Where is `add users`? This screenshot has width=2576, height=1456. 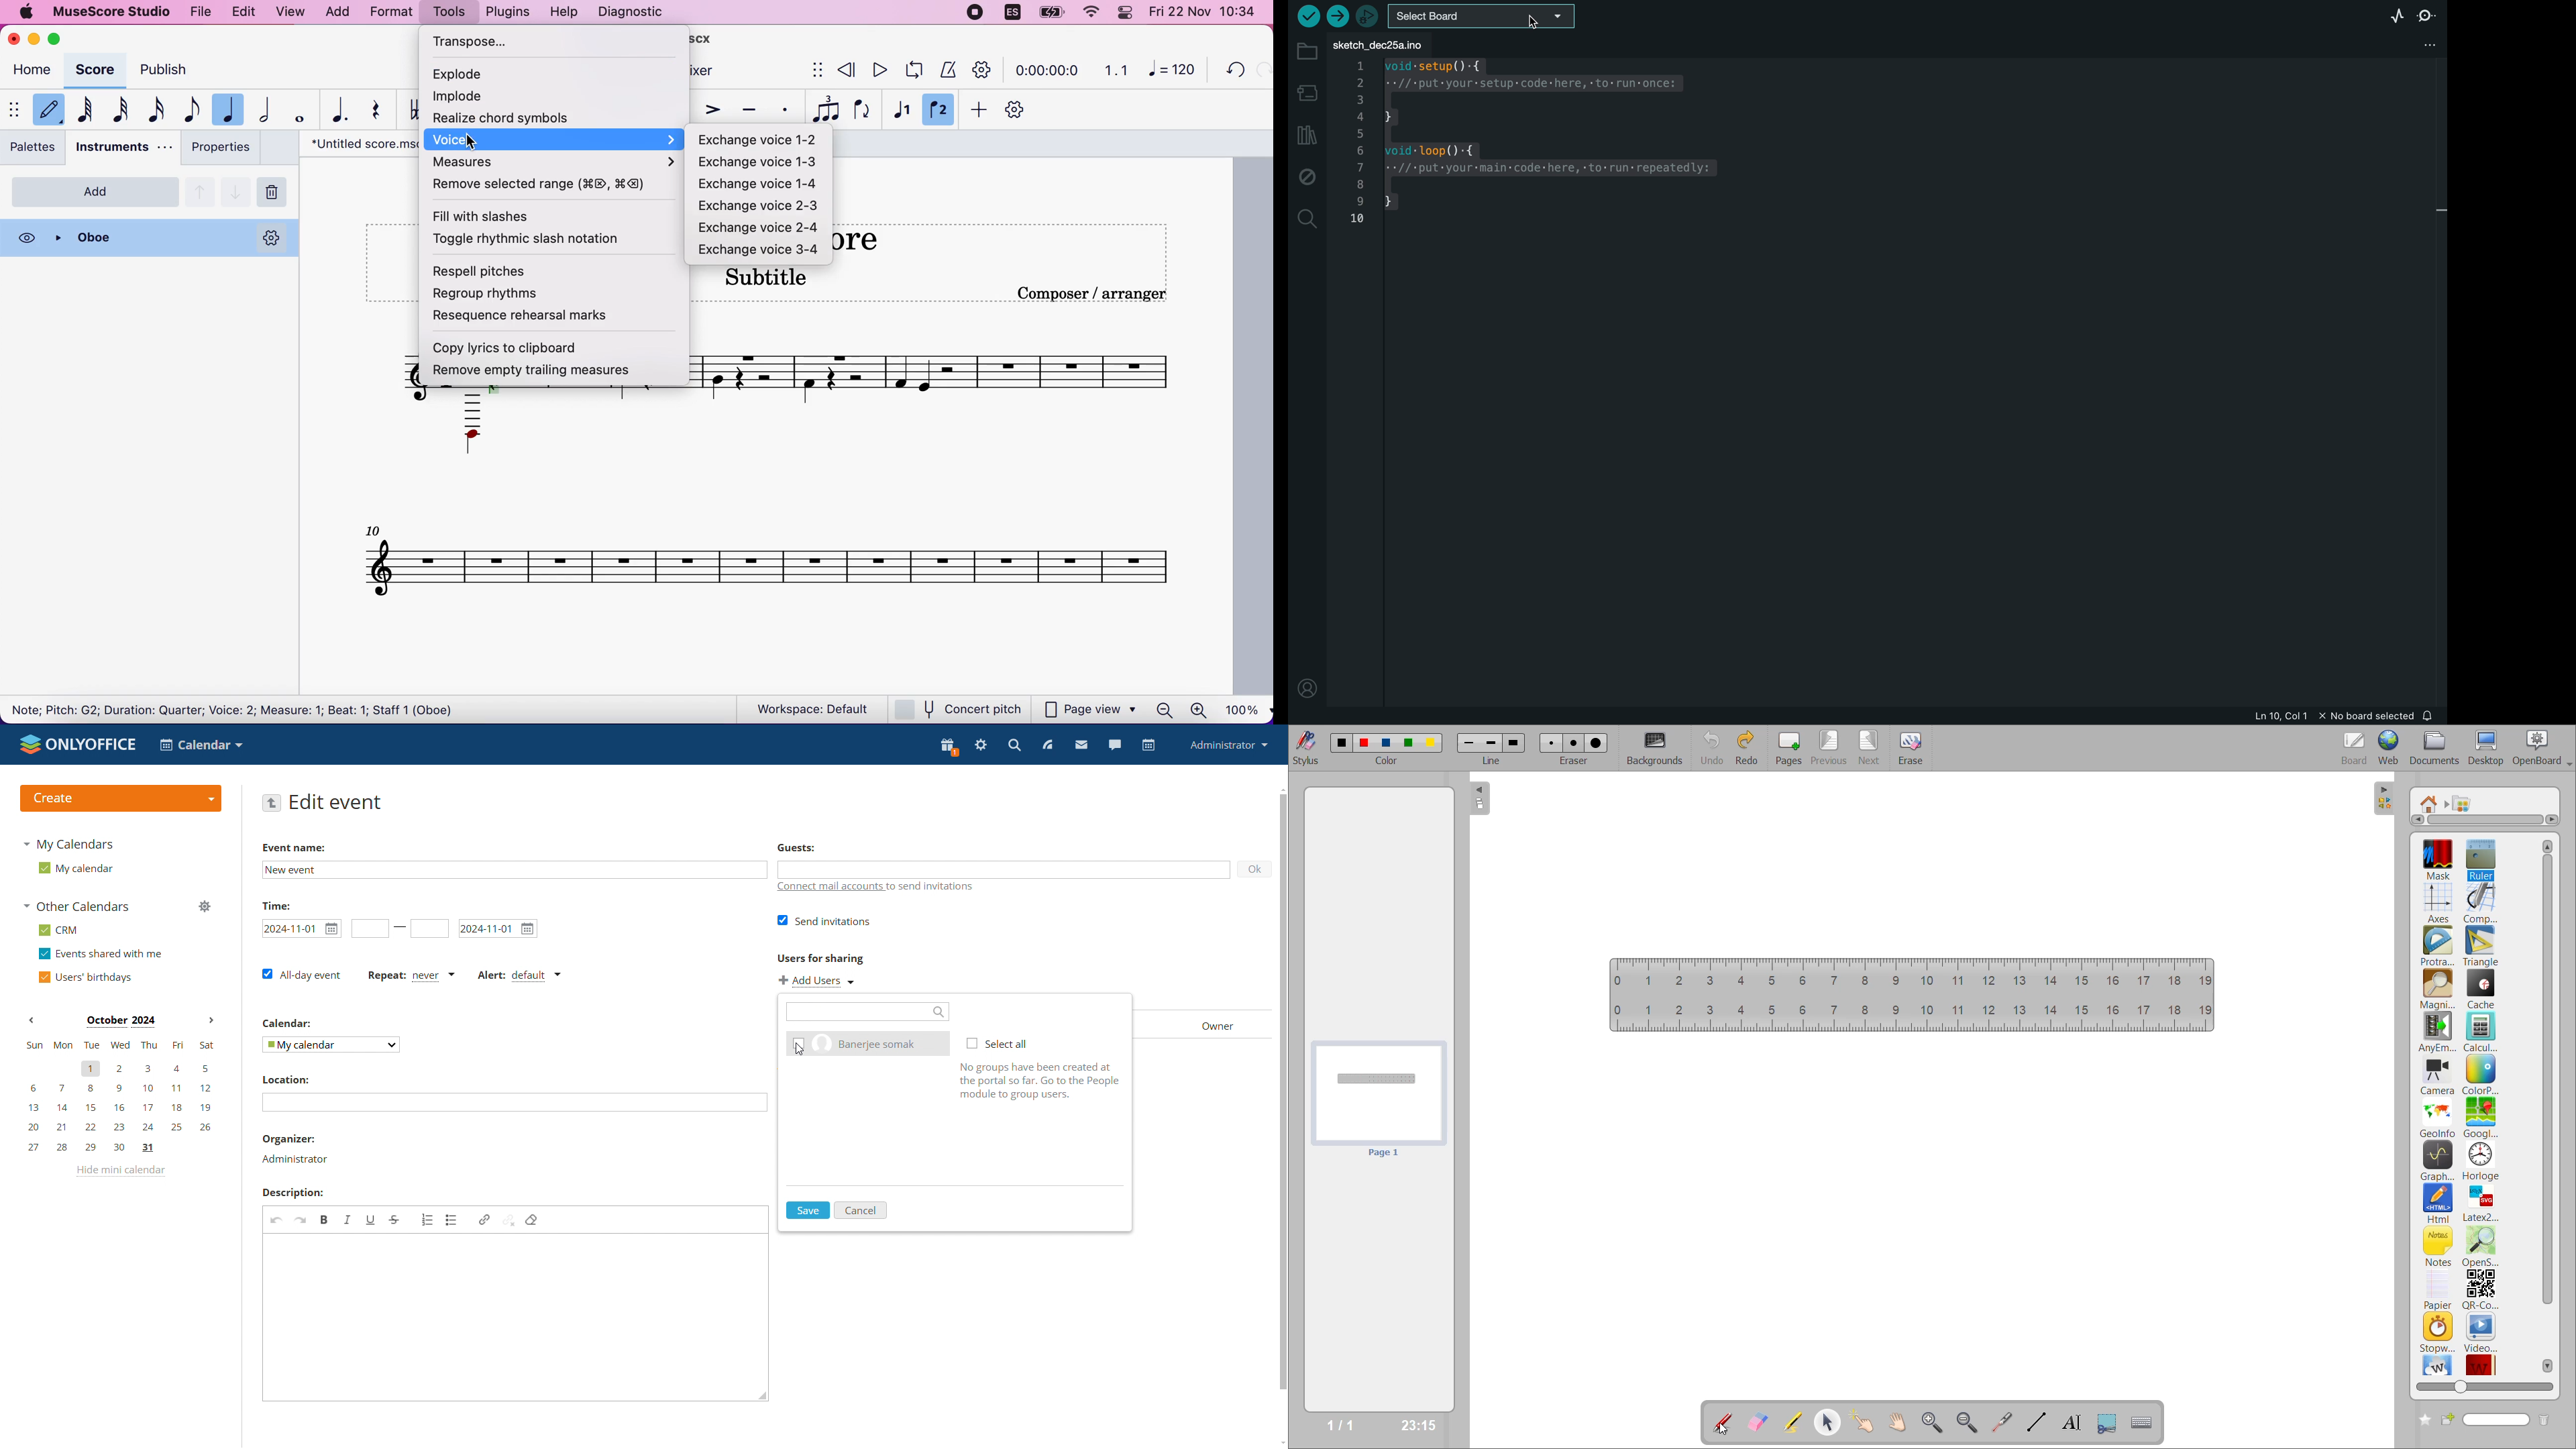 add users is located at coordinates (817, 980).